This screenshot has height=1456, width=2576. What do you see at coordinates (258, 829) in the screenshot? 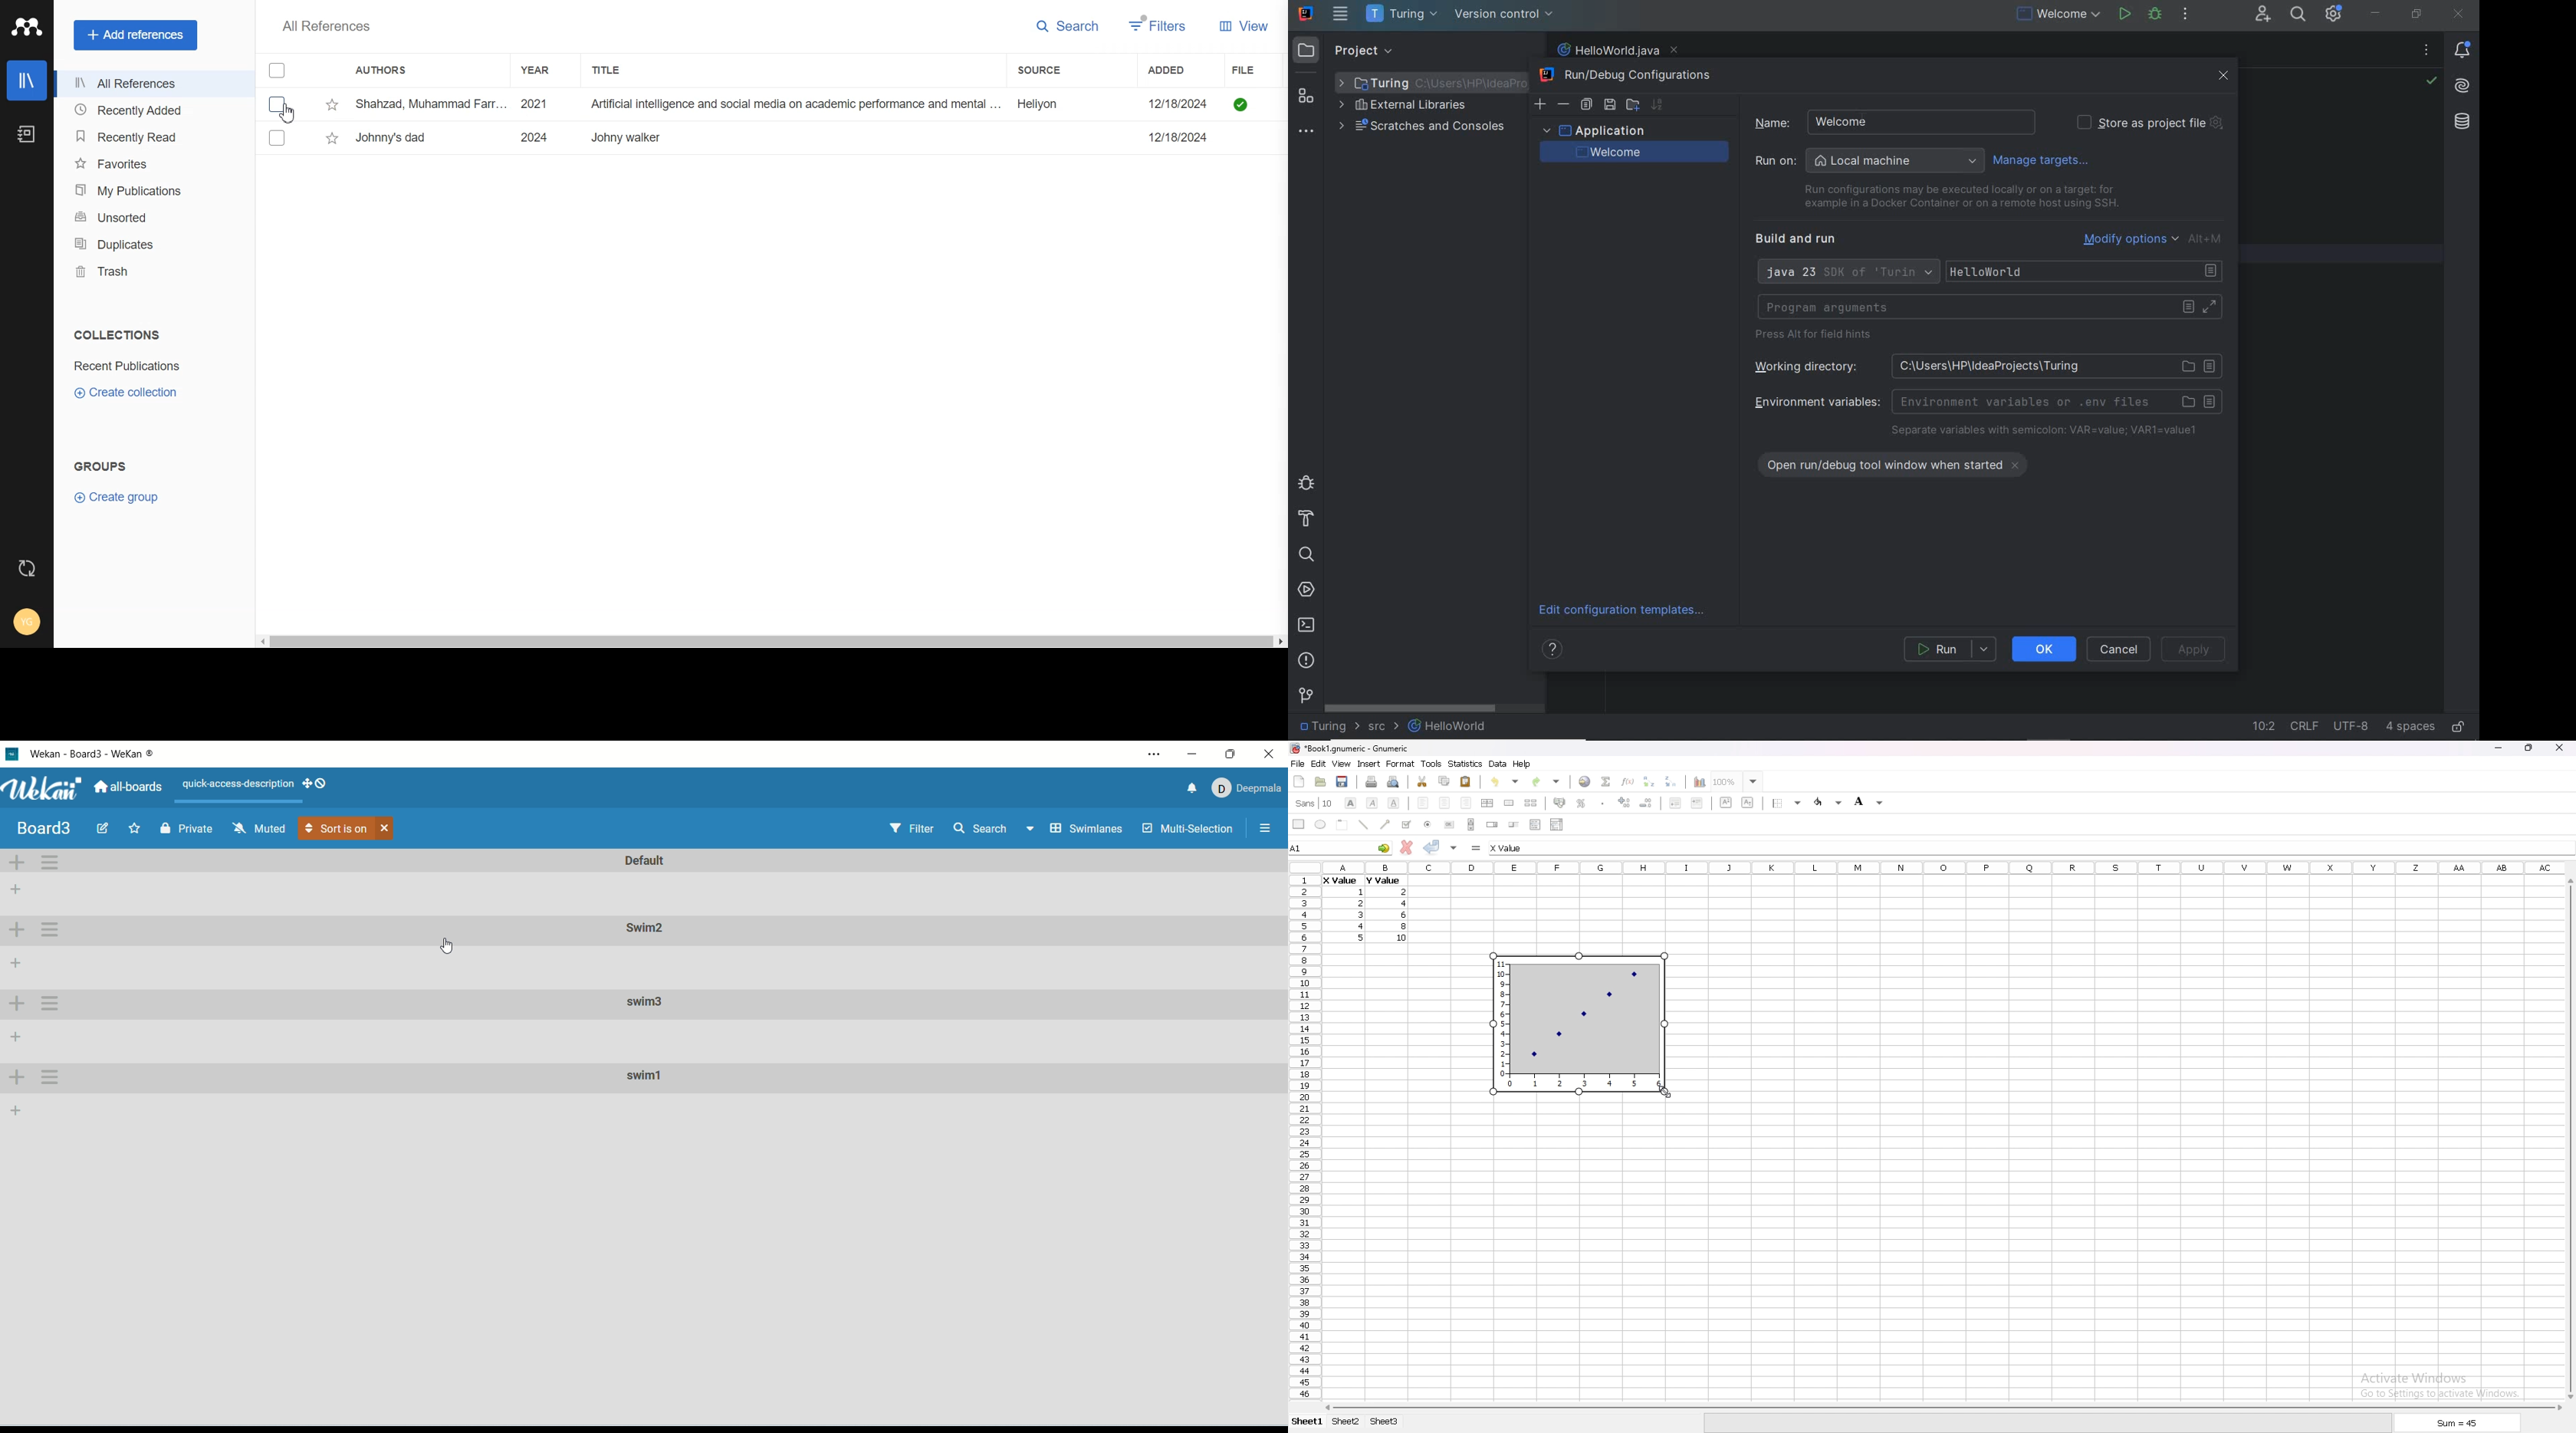
I see `muted` at bounding box center [258, 829].